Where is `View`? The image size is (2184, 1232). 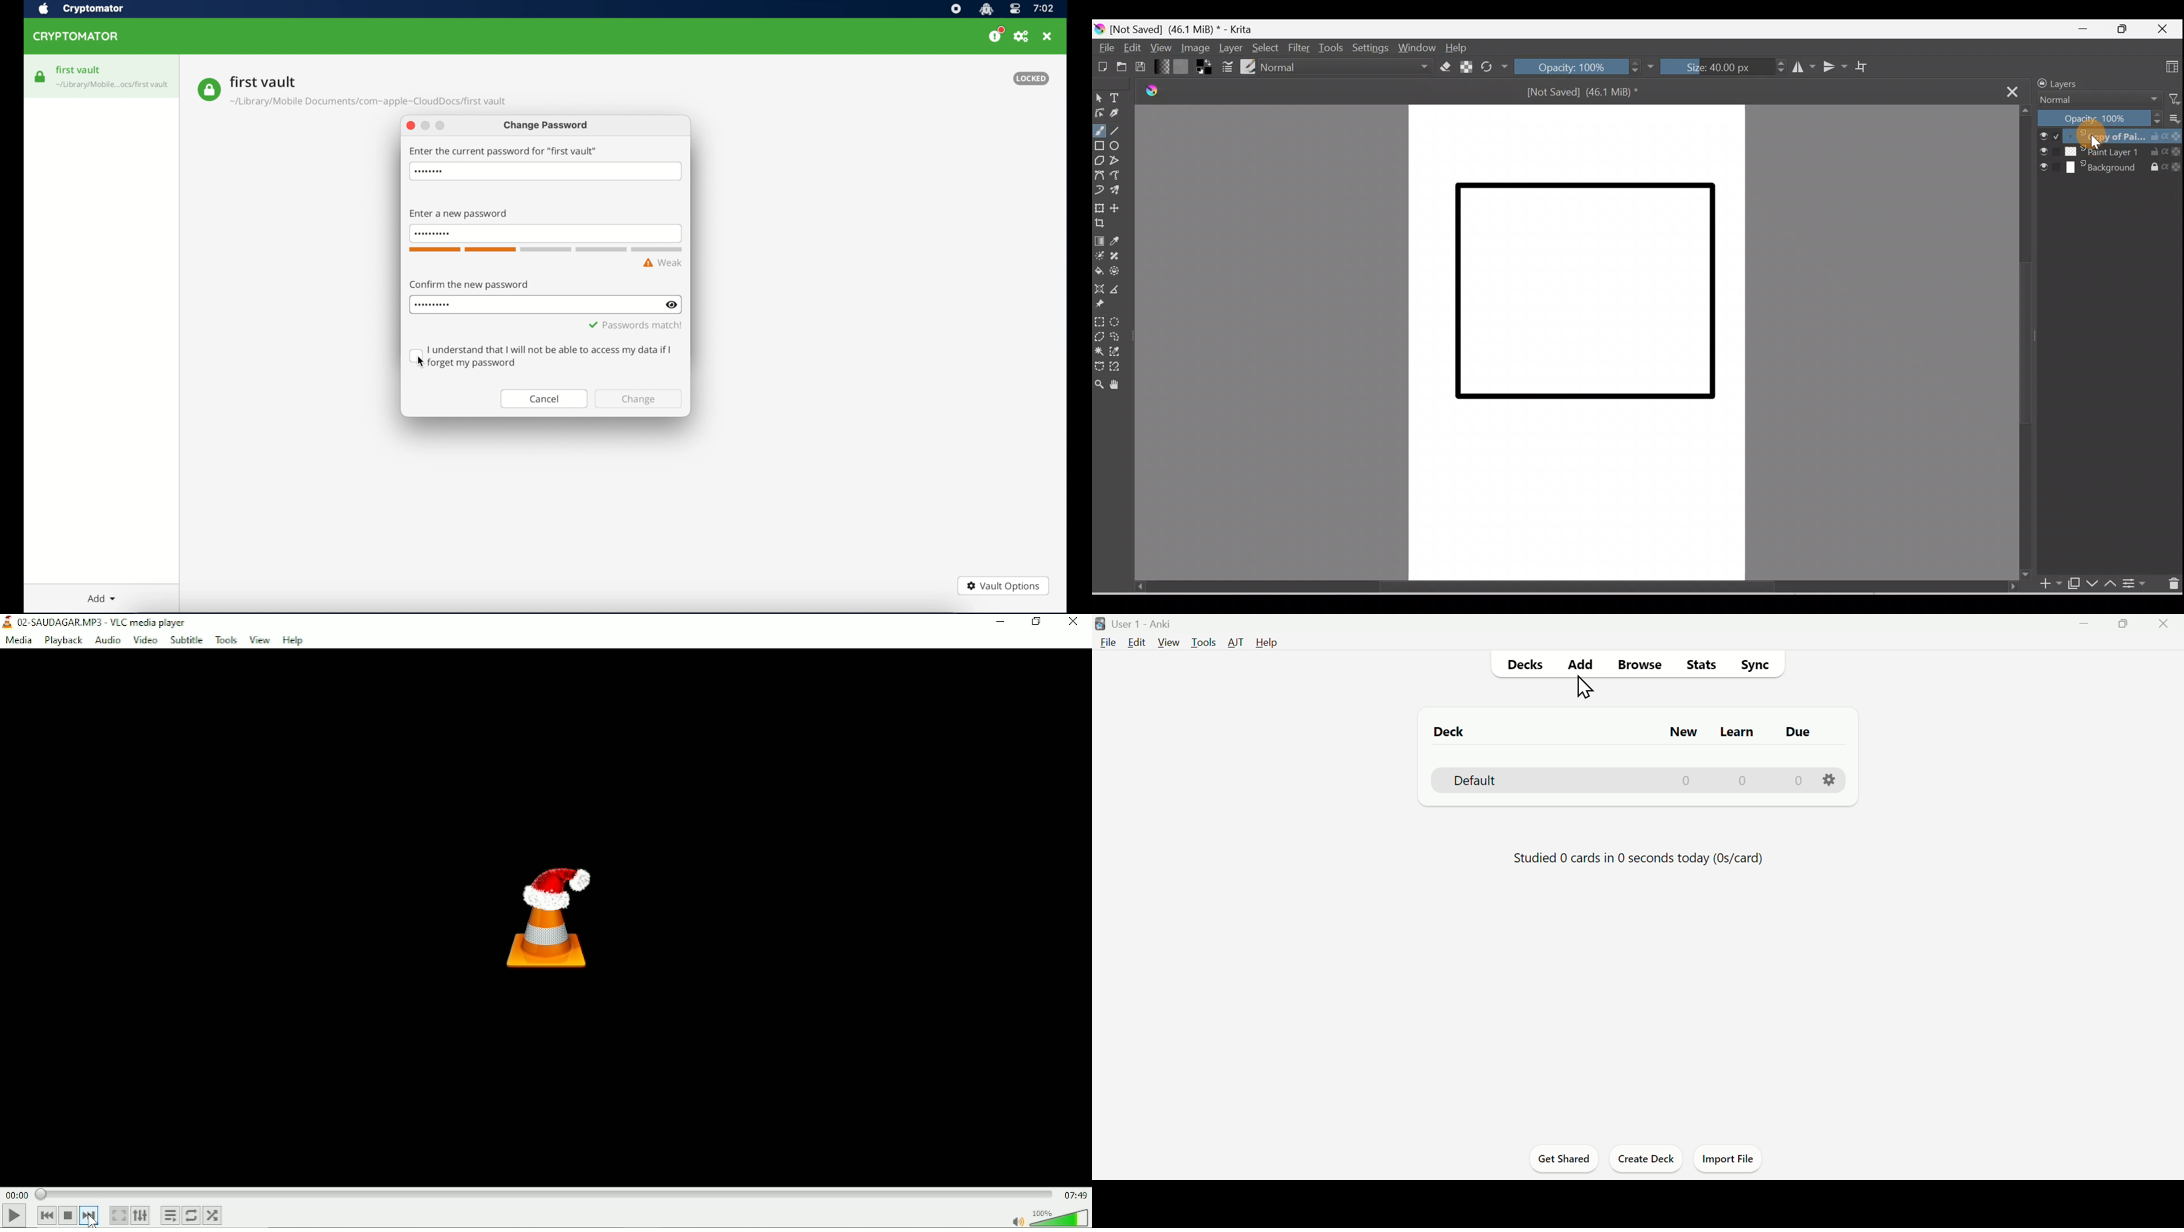
View is located at coordinates (1167, 643).